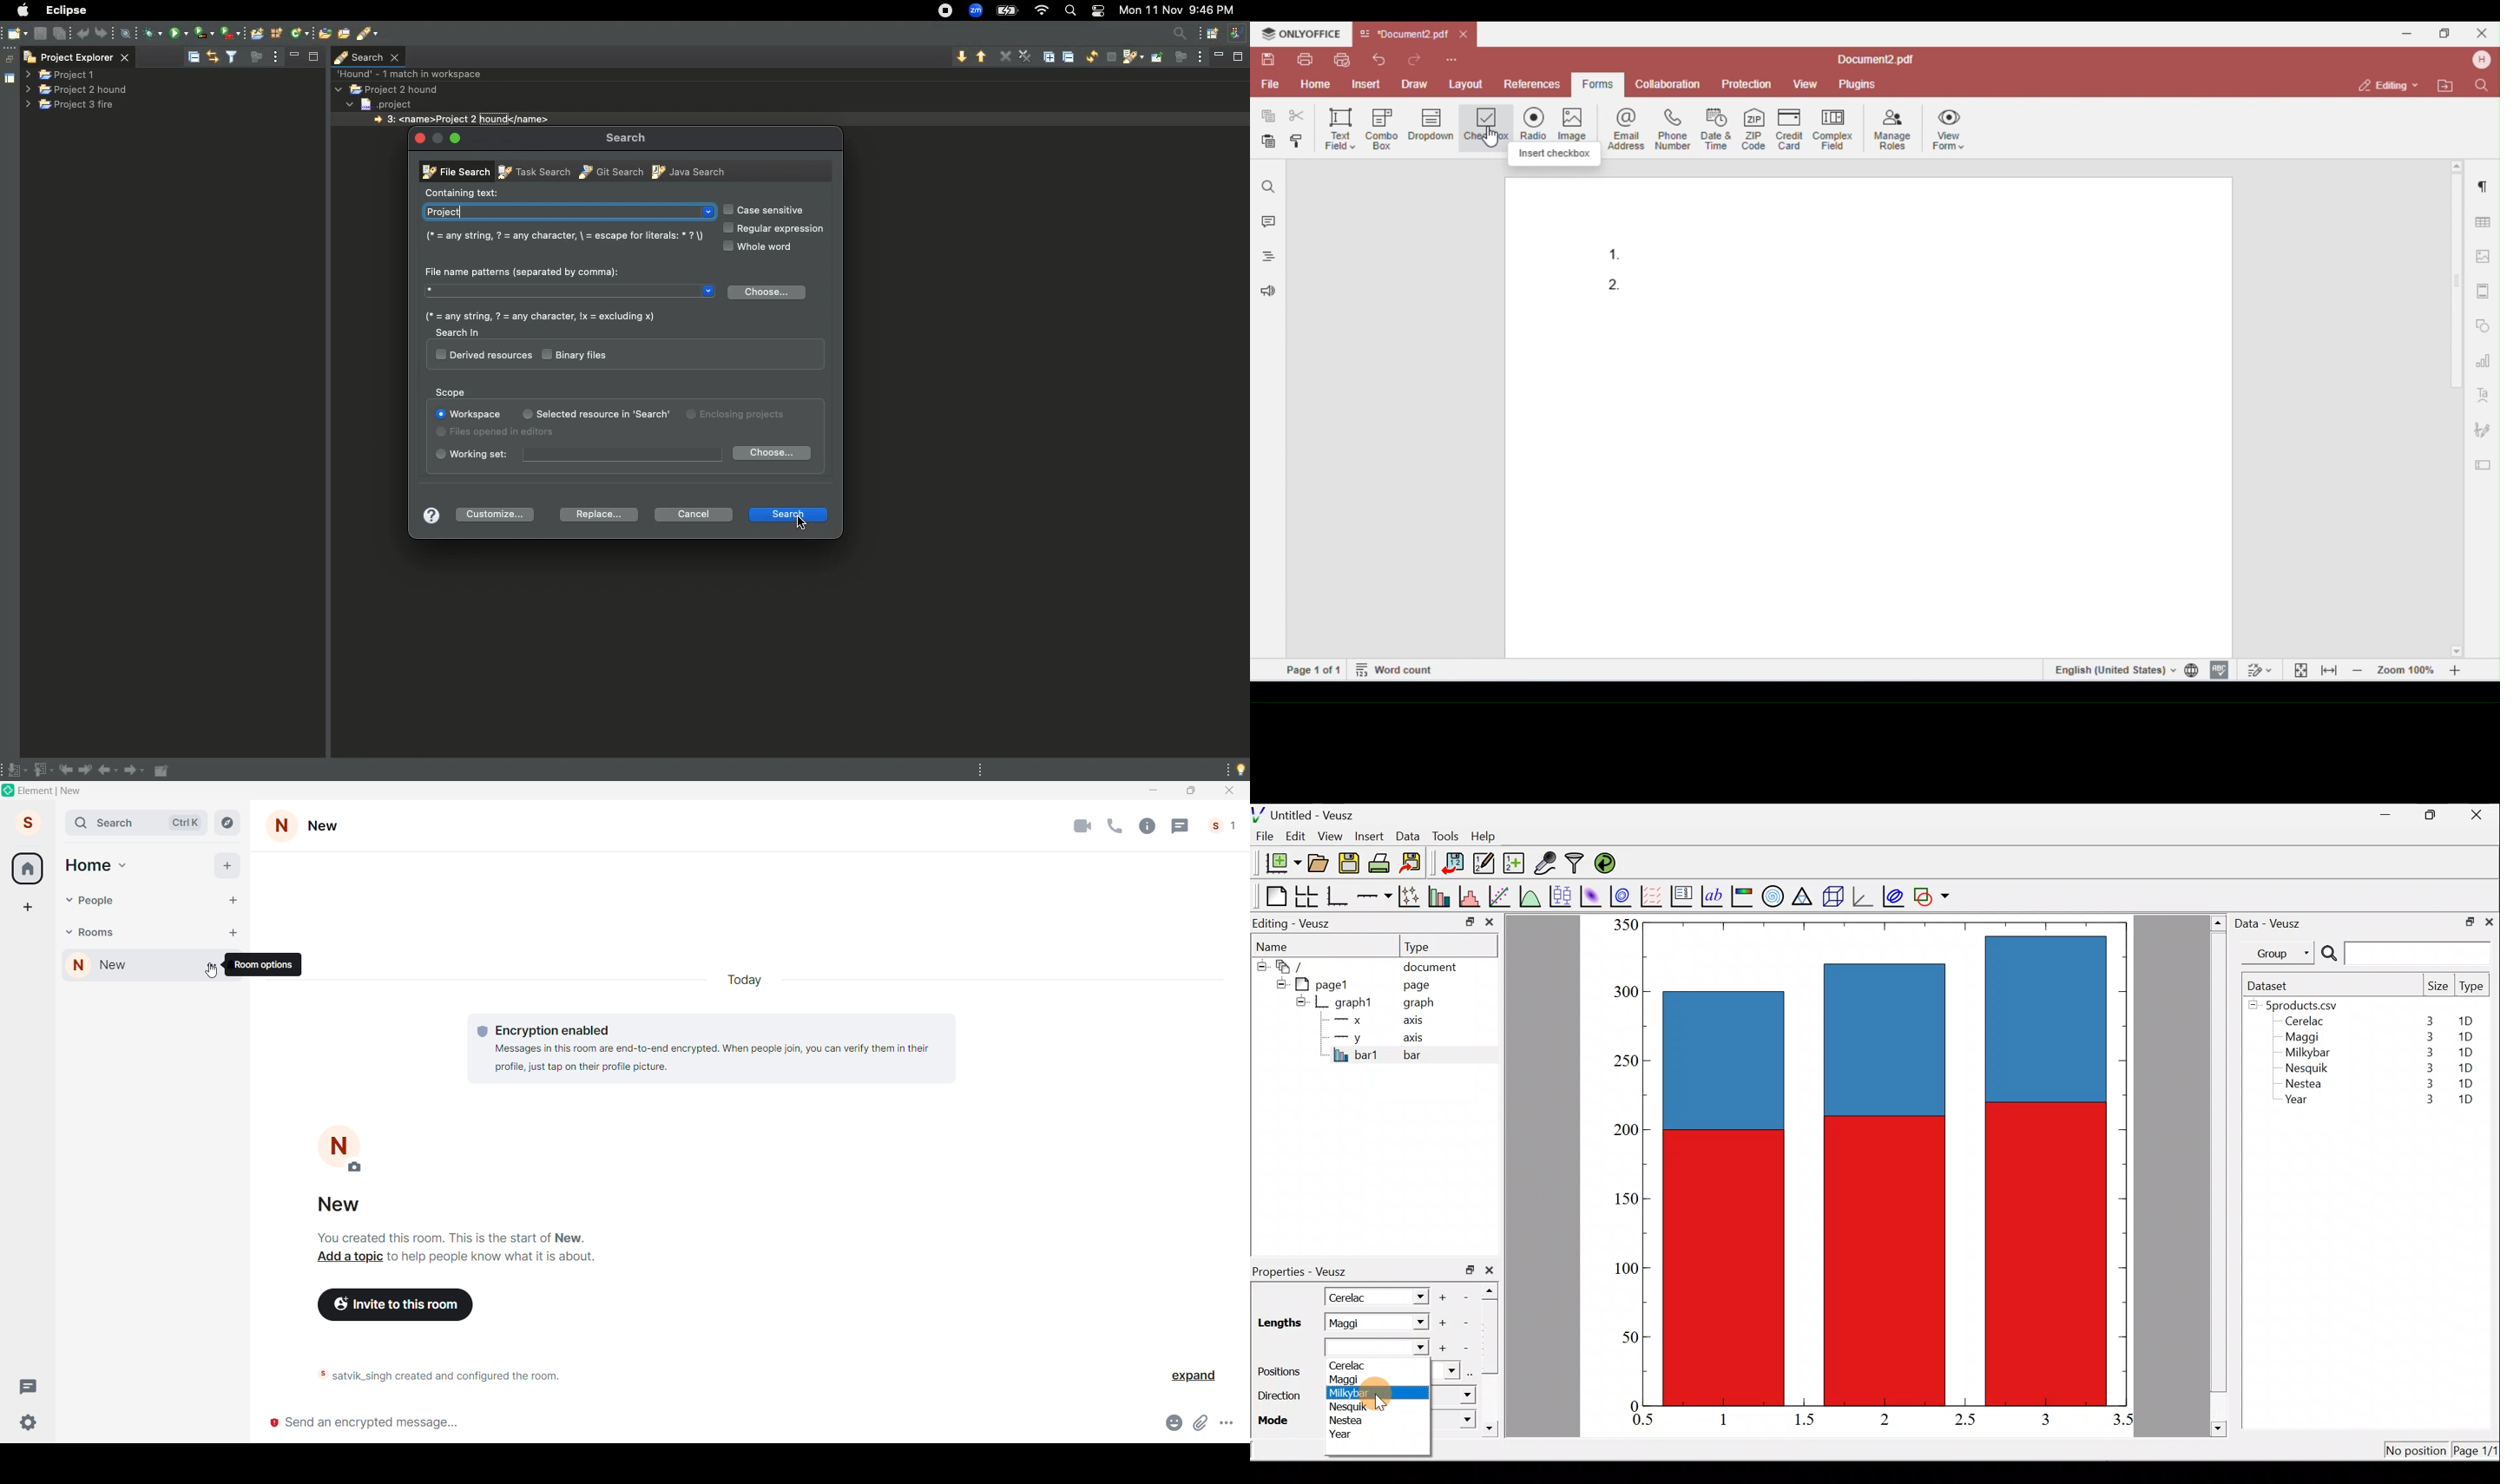  What do you see at coordinates (1491, 836) in the screenshot?
I see `Help` at bounding box center [1491, 836].